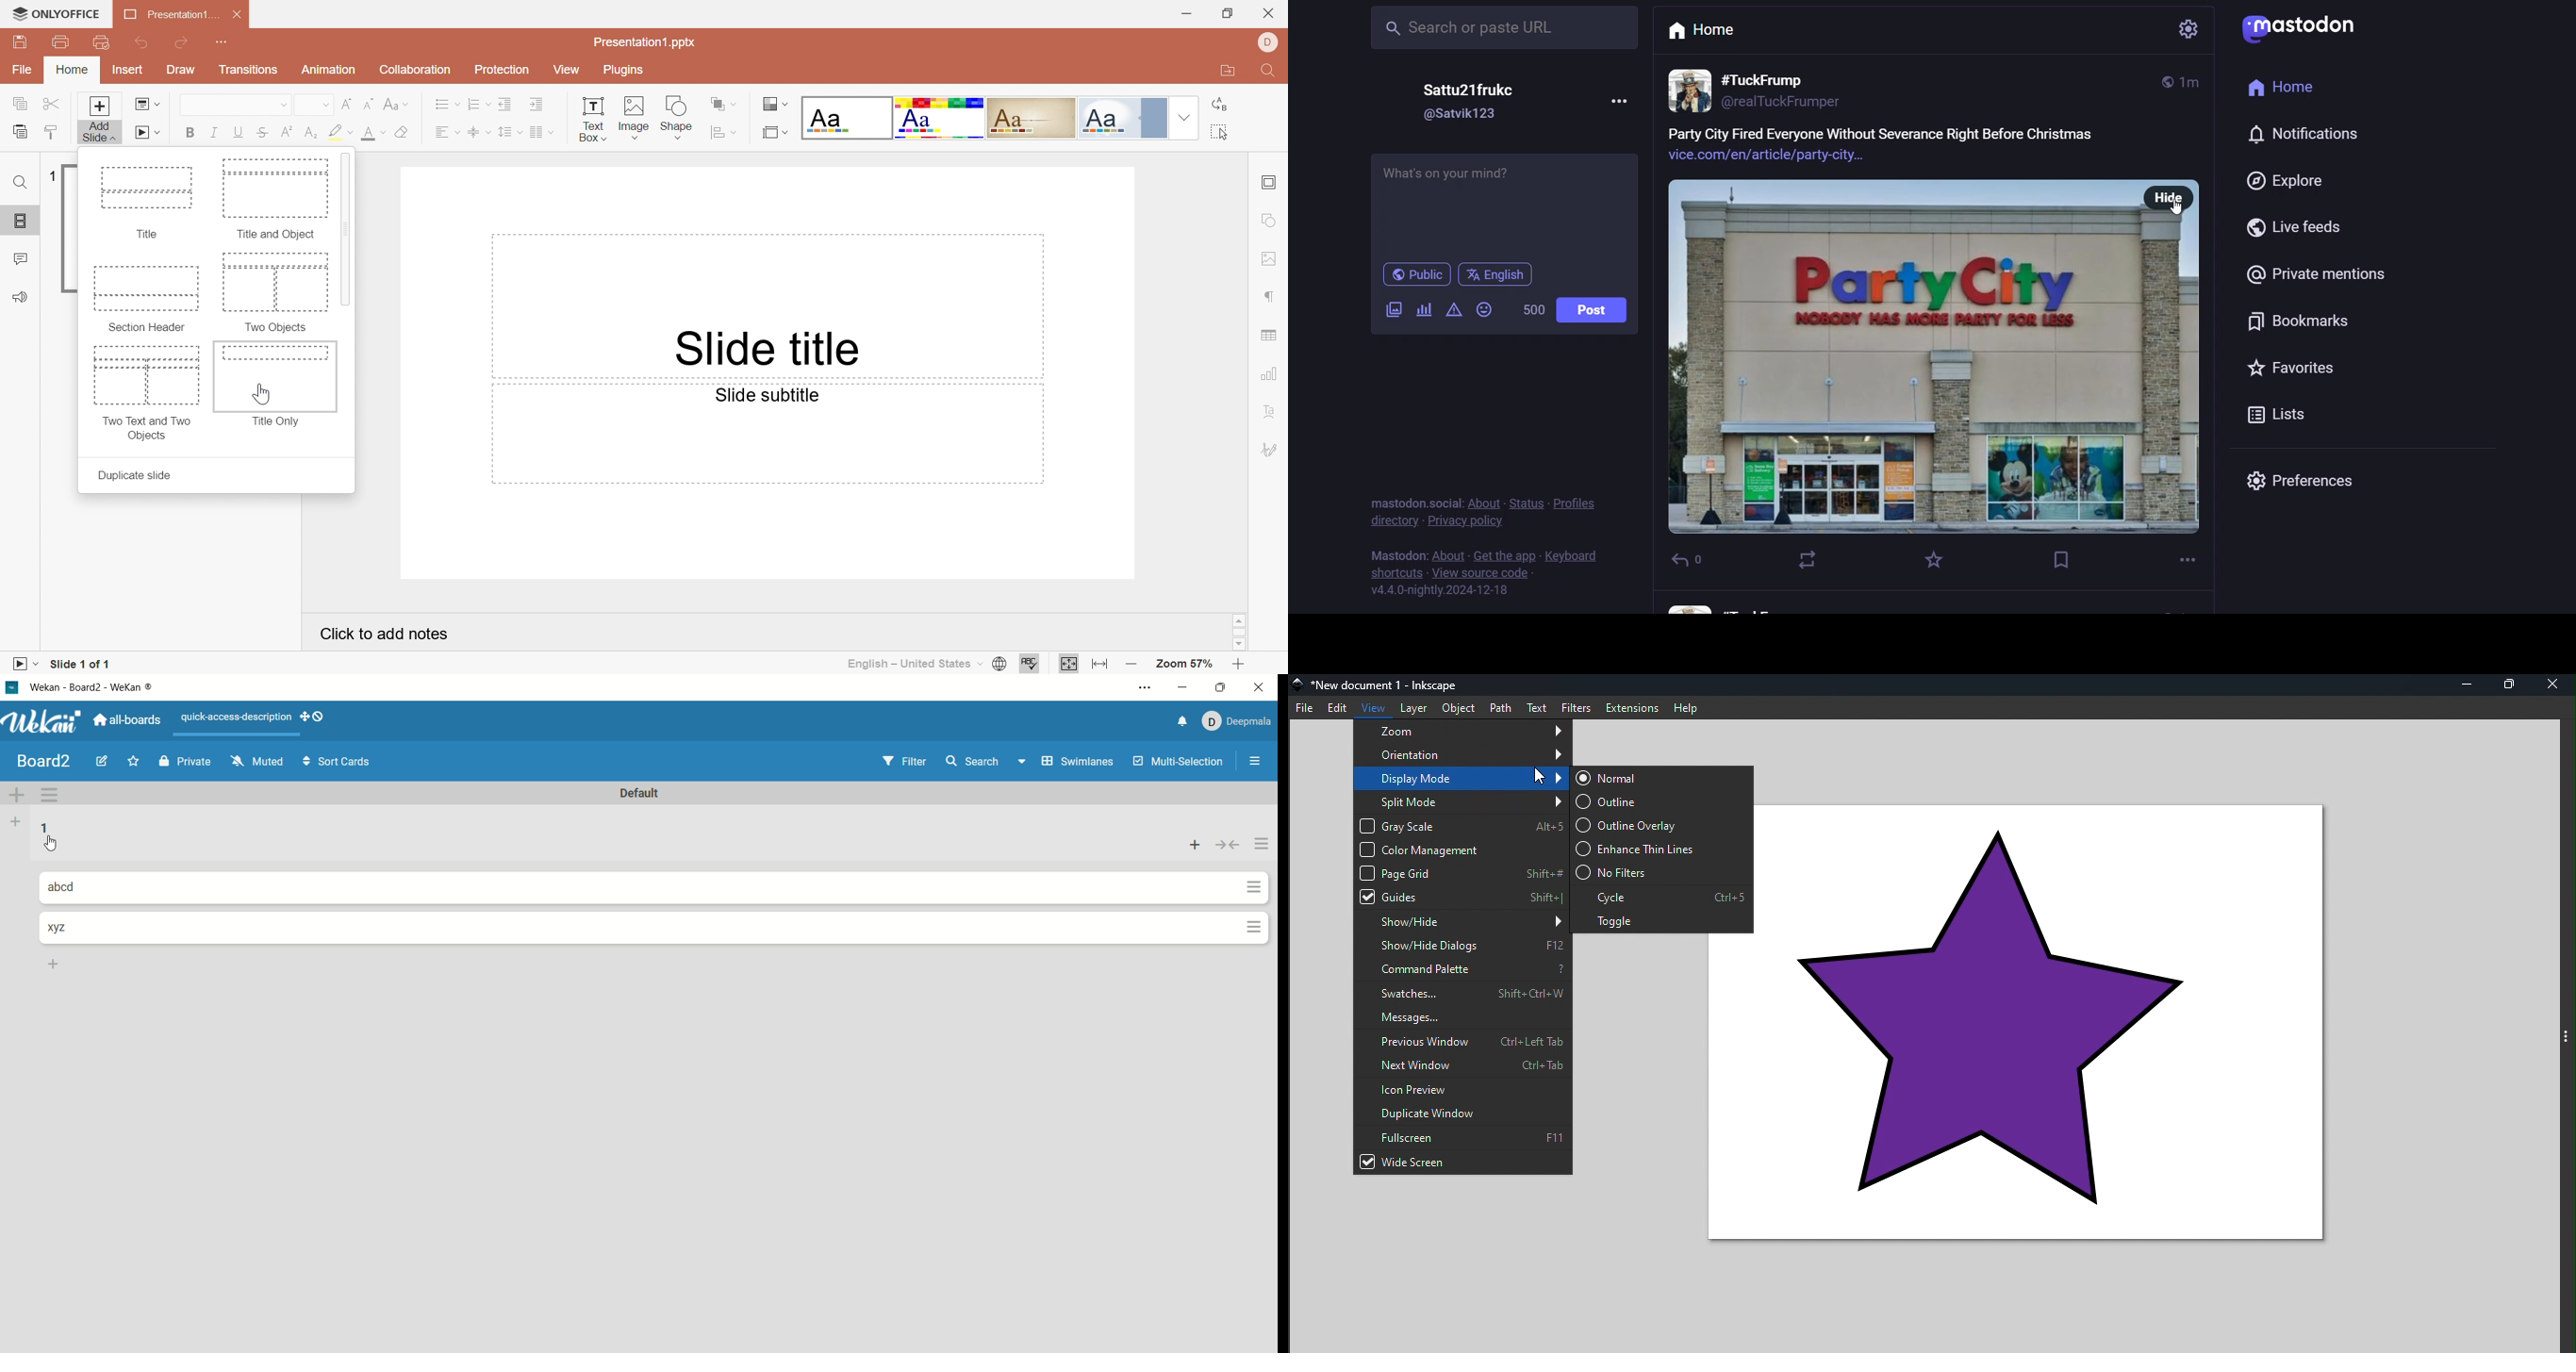 This screenshot has width=2576, height=1372. What do you see at coordinates (276, 196) in the screenshot?
I see `Title and Object` at bounding box center [276, 196].